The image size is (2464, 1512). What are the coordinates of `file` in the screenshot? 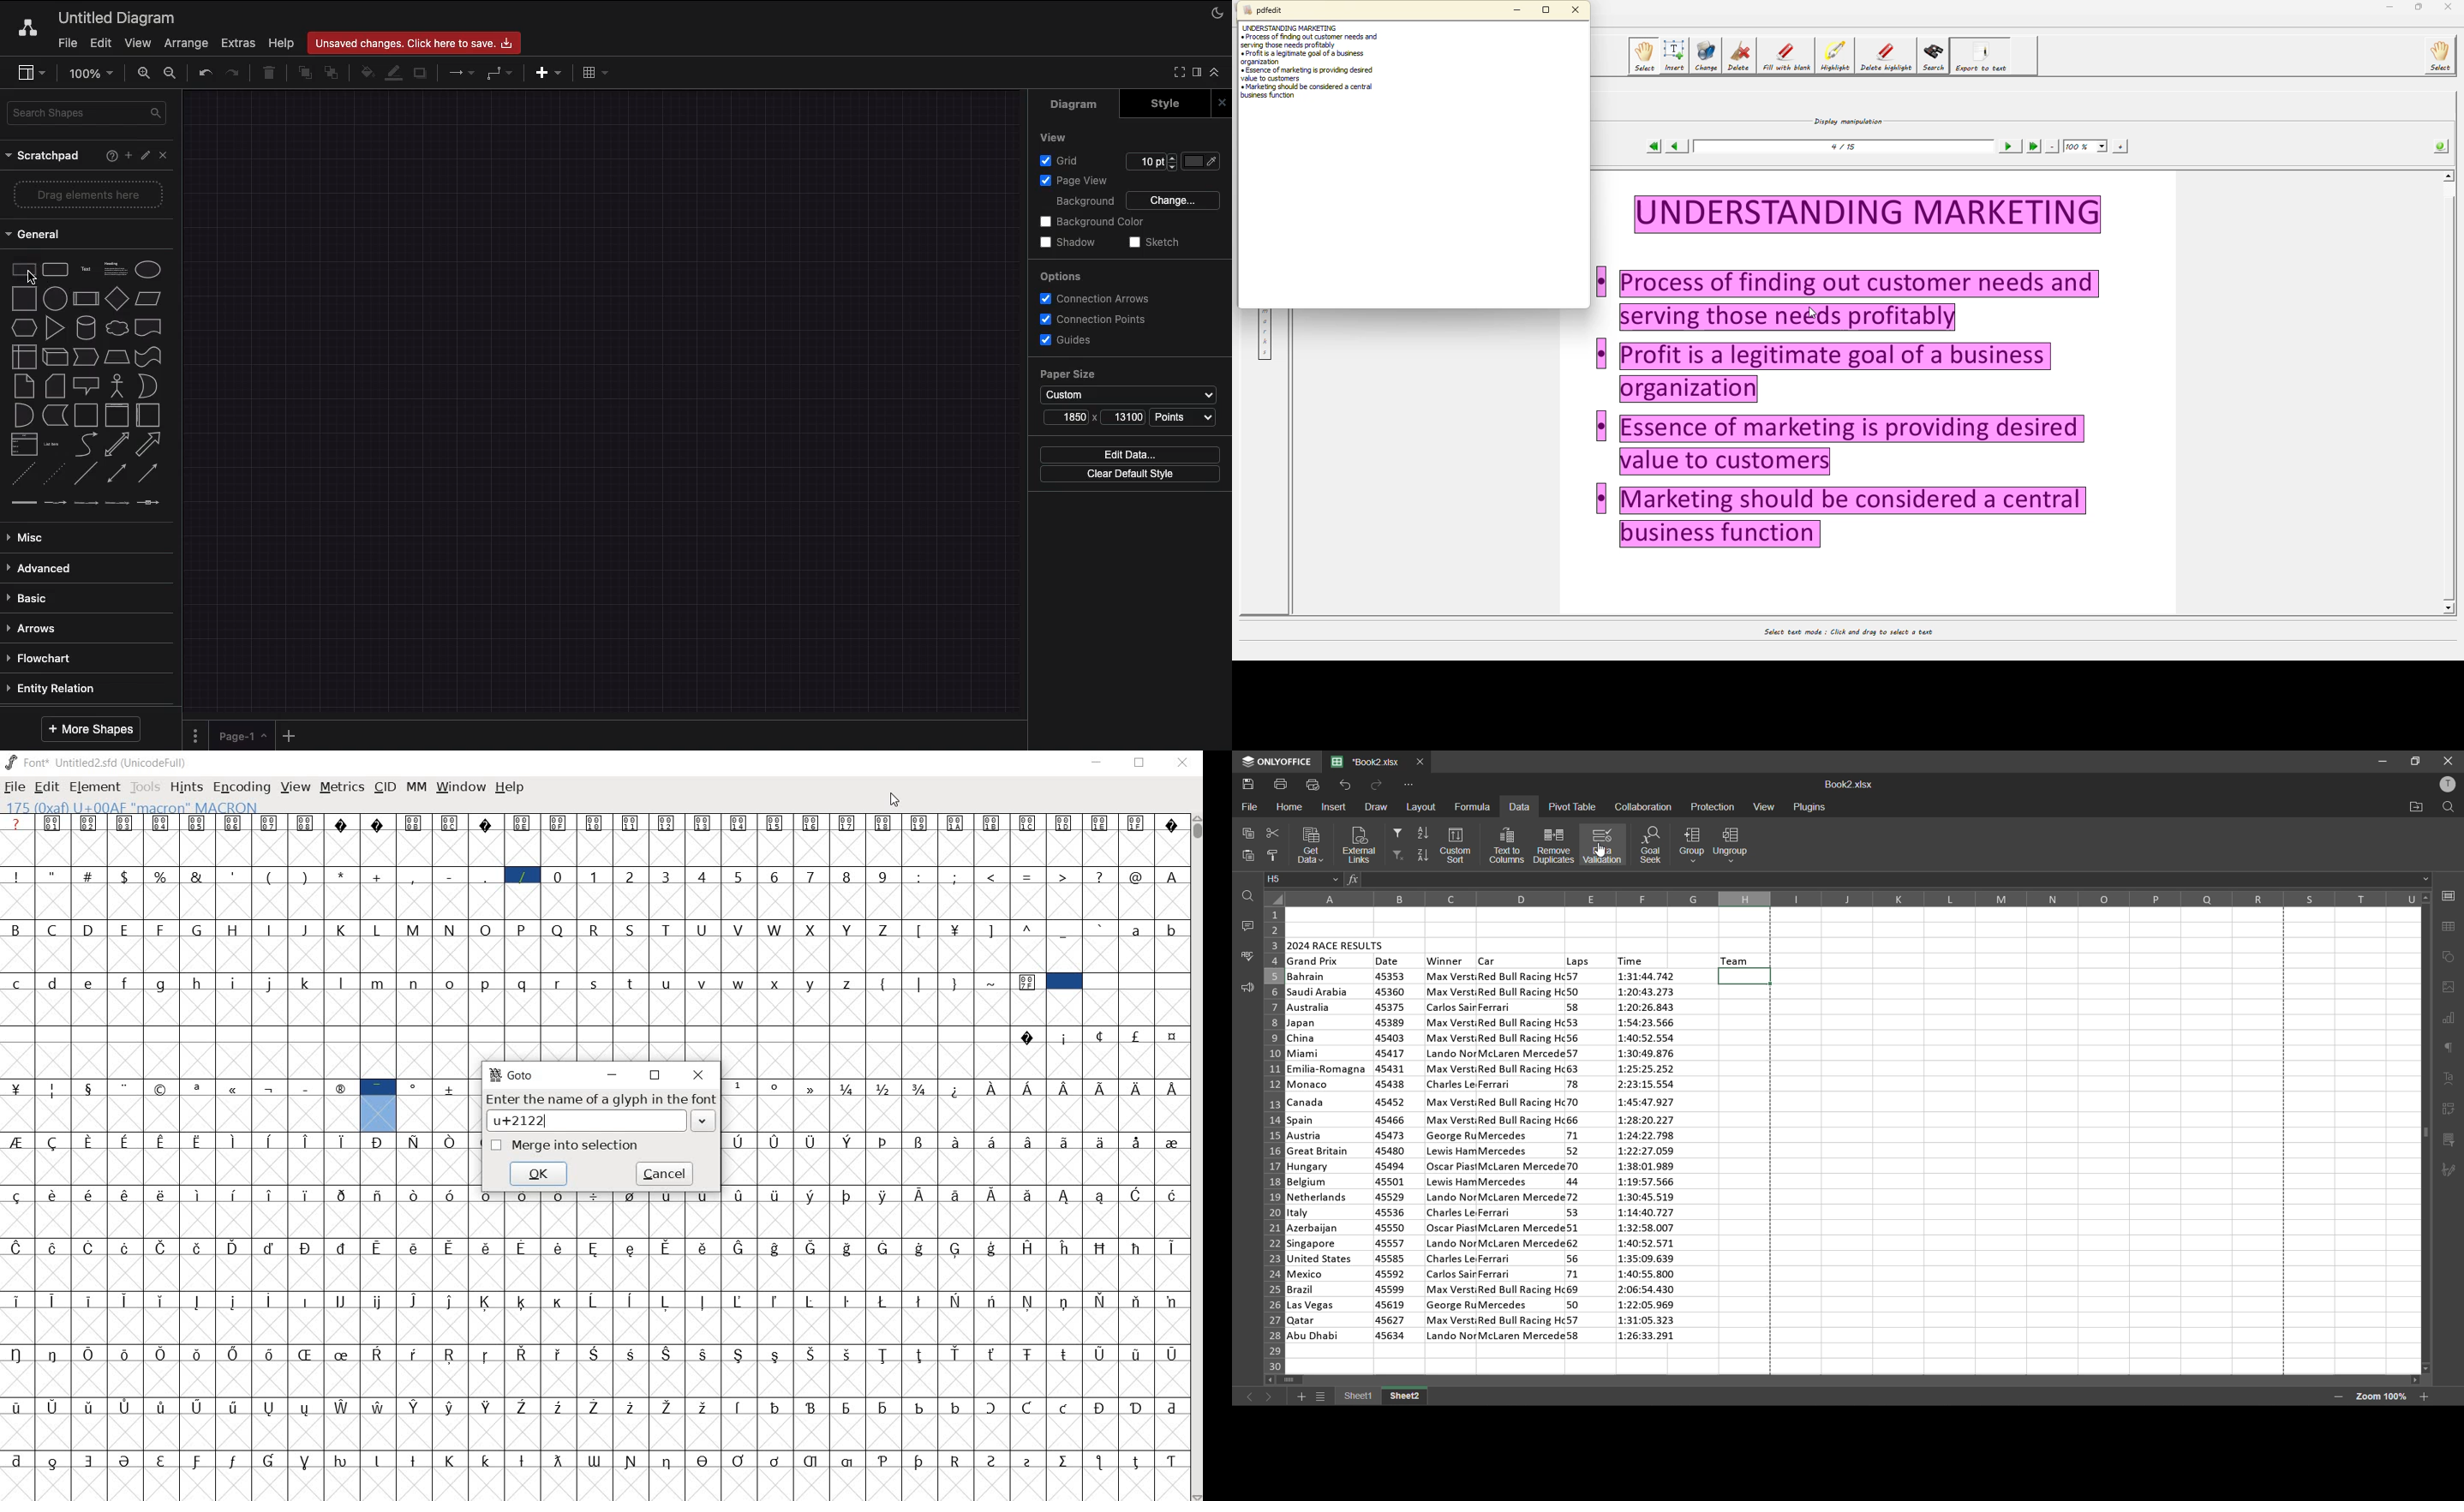 It's located at (1247, 807).